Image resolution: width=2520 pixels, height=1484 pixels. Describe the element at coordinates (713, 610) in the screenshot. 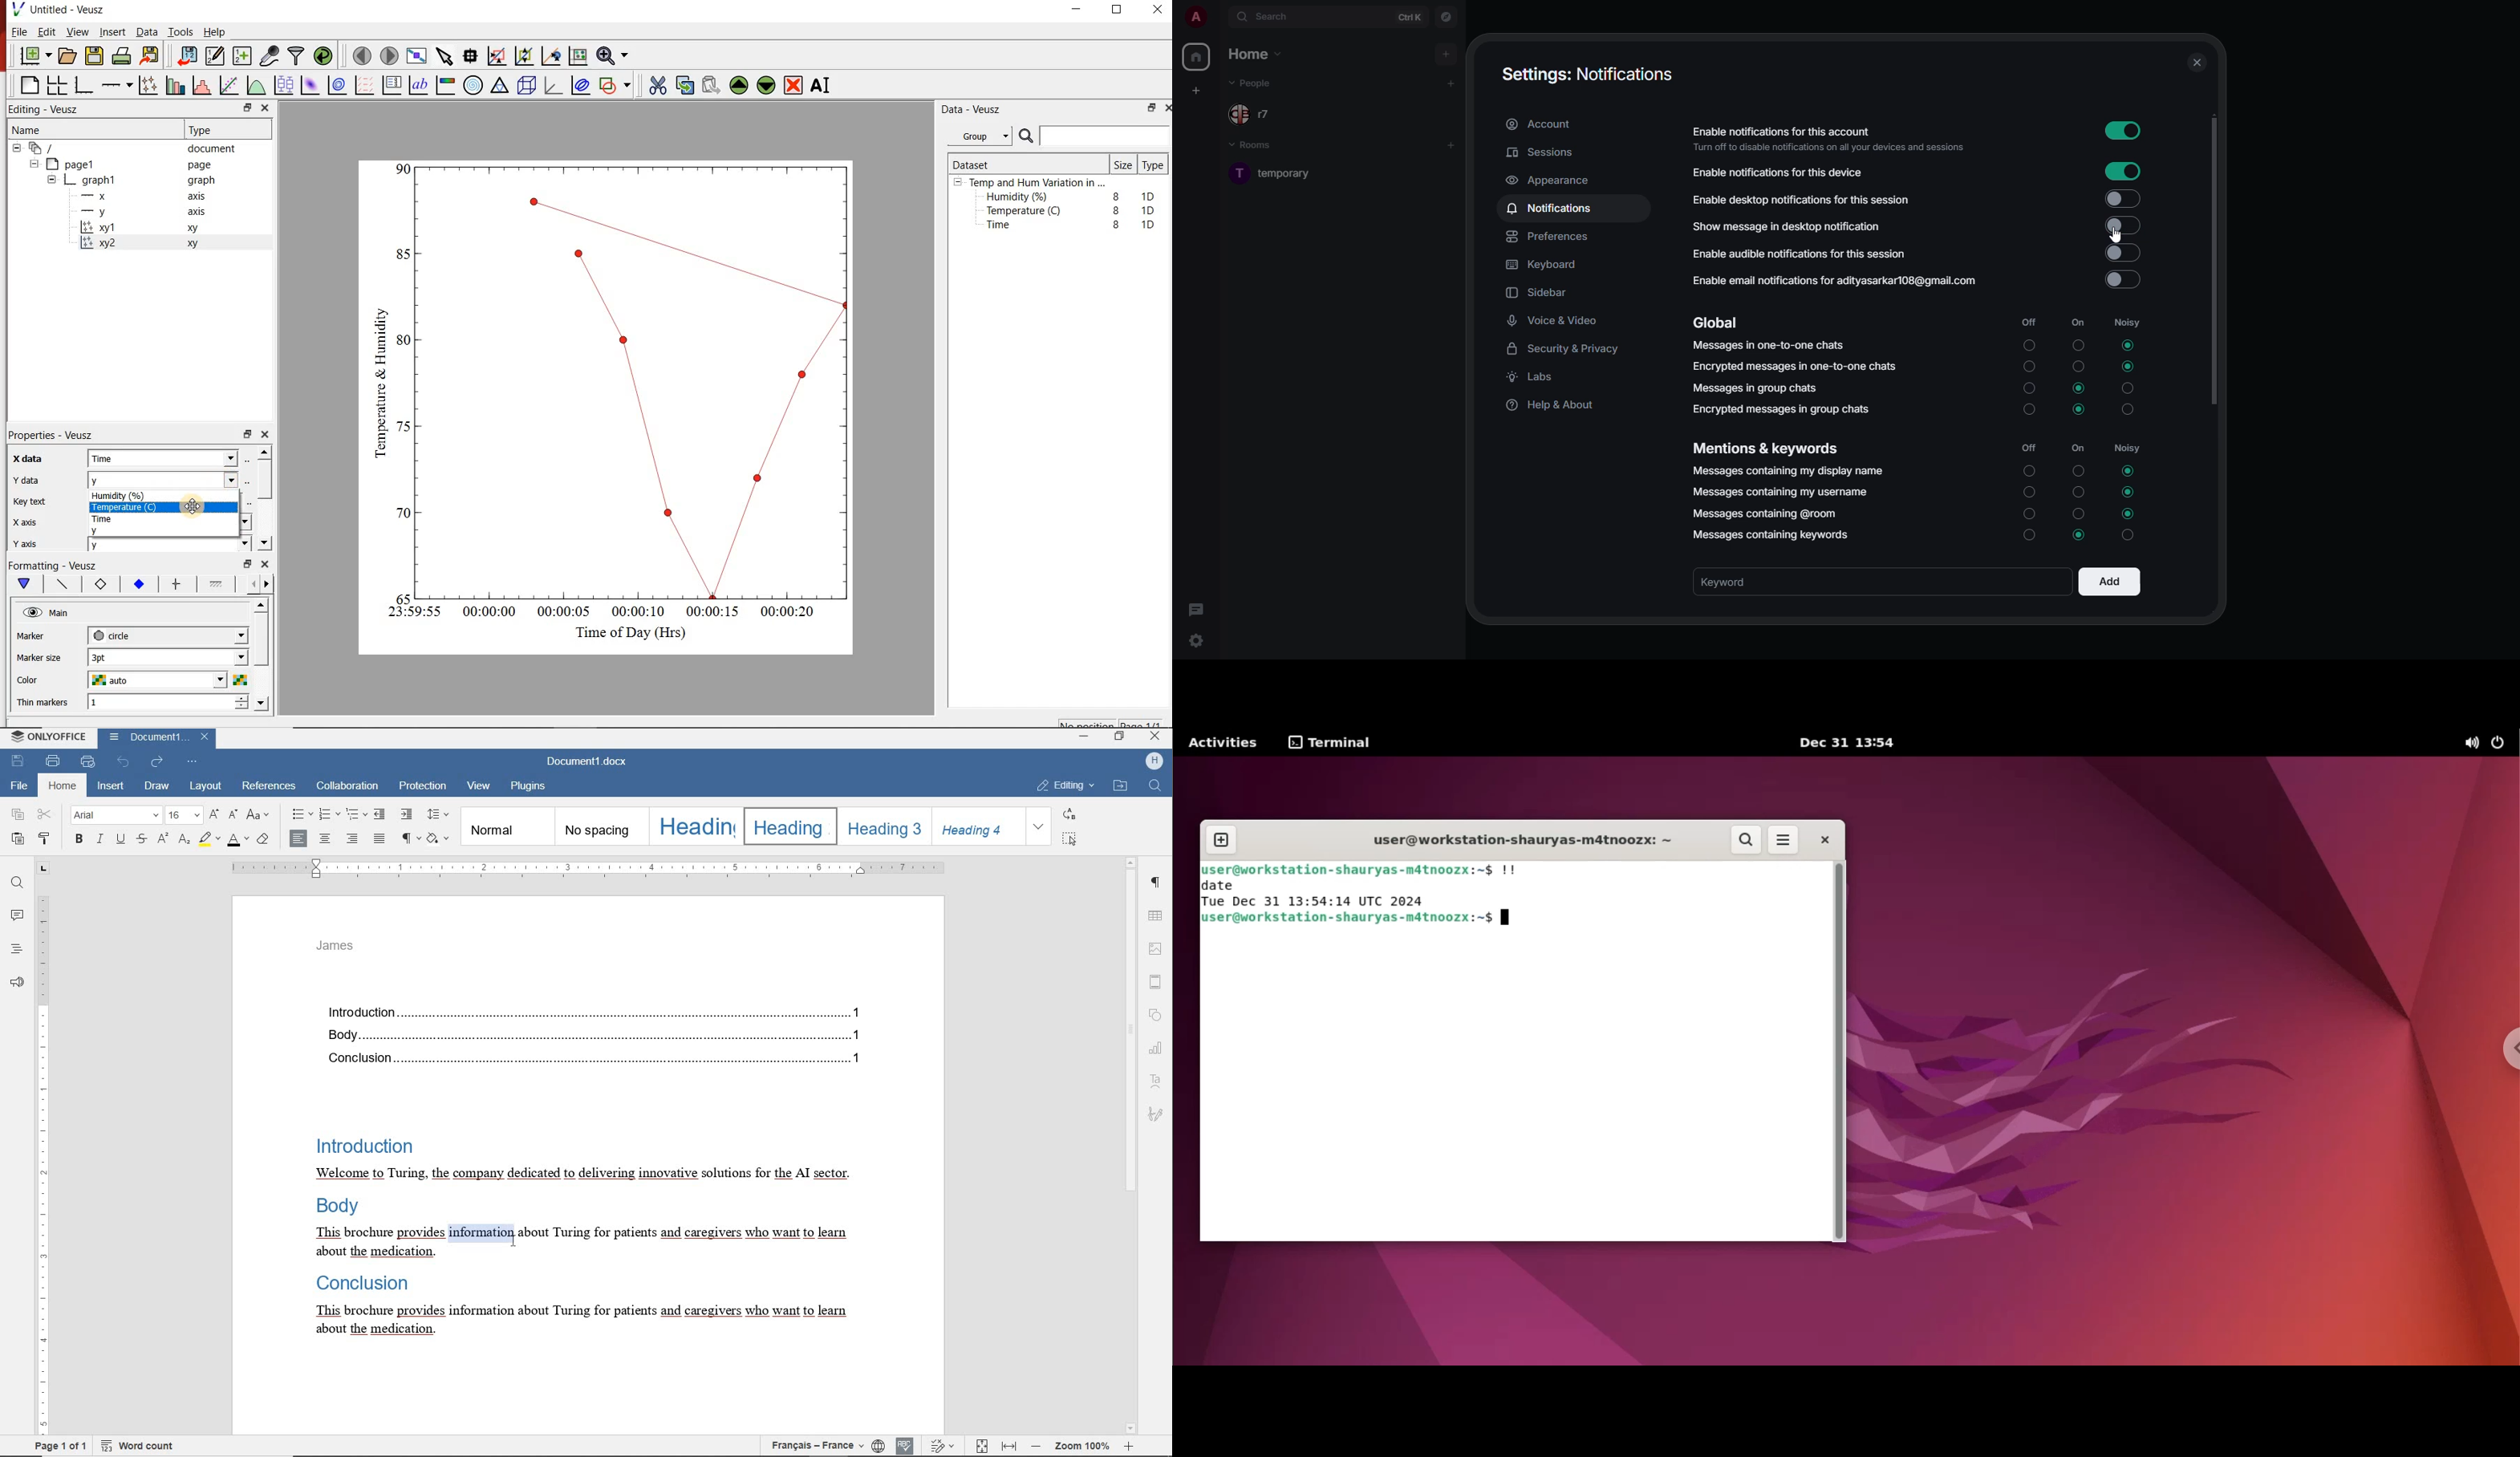

I see `00:00:15` at that location.